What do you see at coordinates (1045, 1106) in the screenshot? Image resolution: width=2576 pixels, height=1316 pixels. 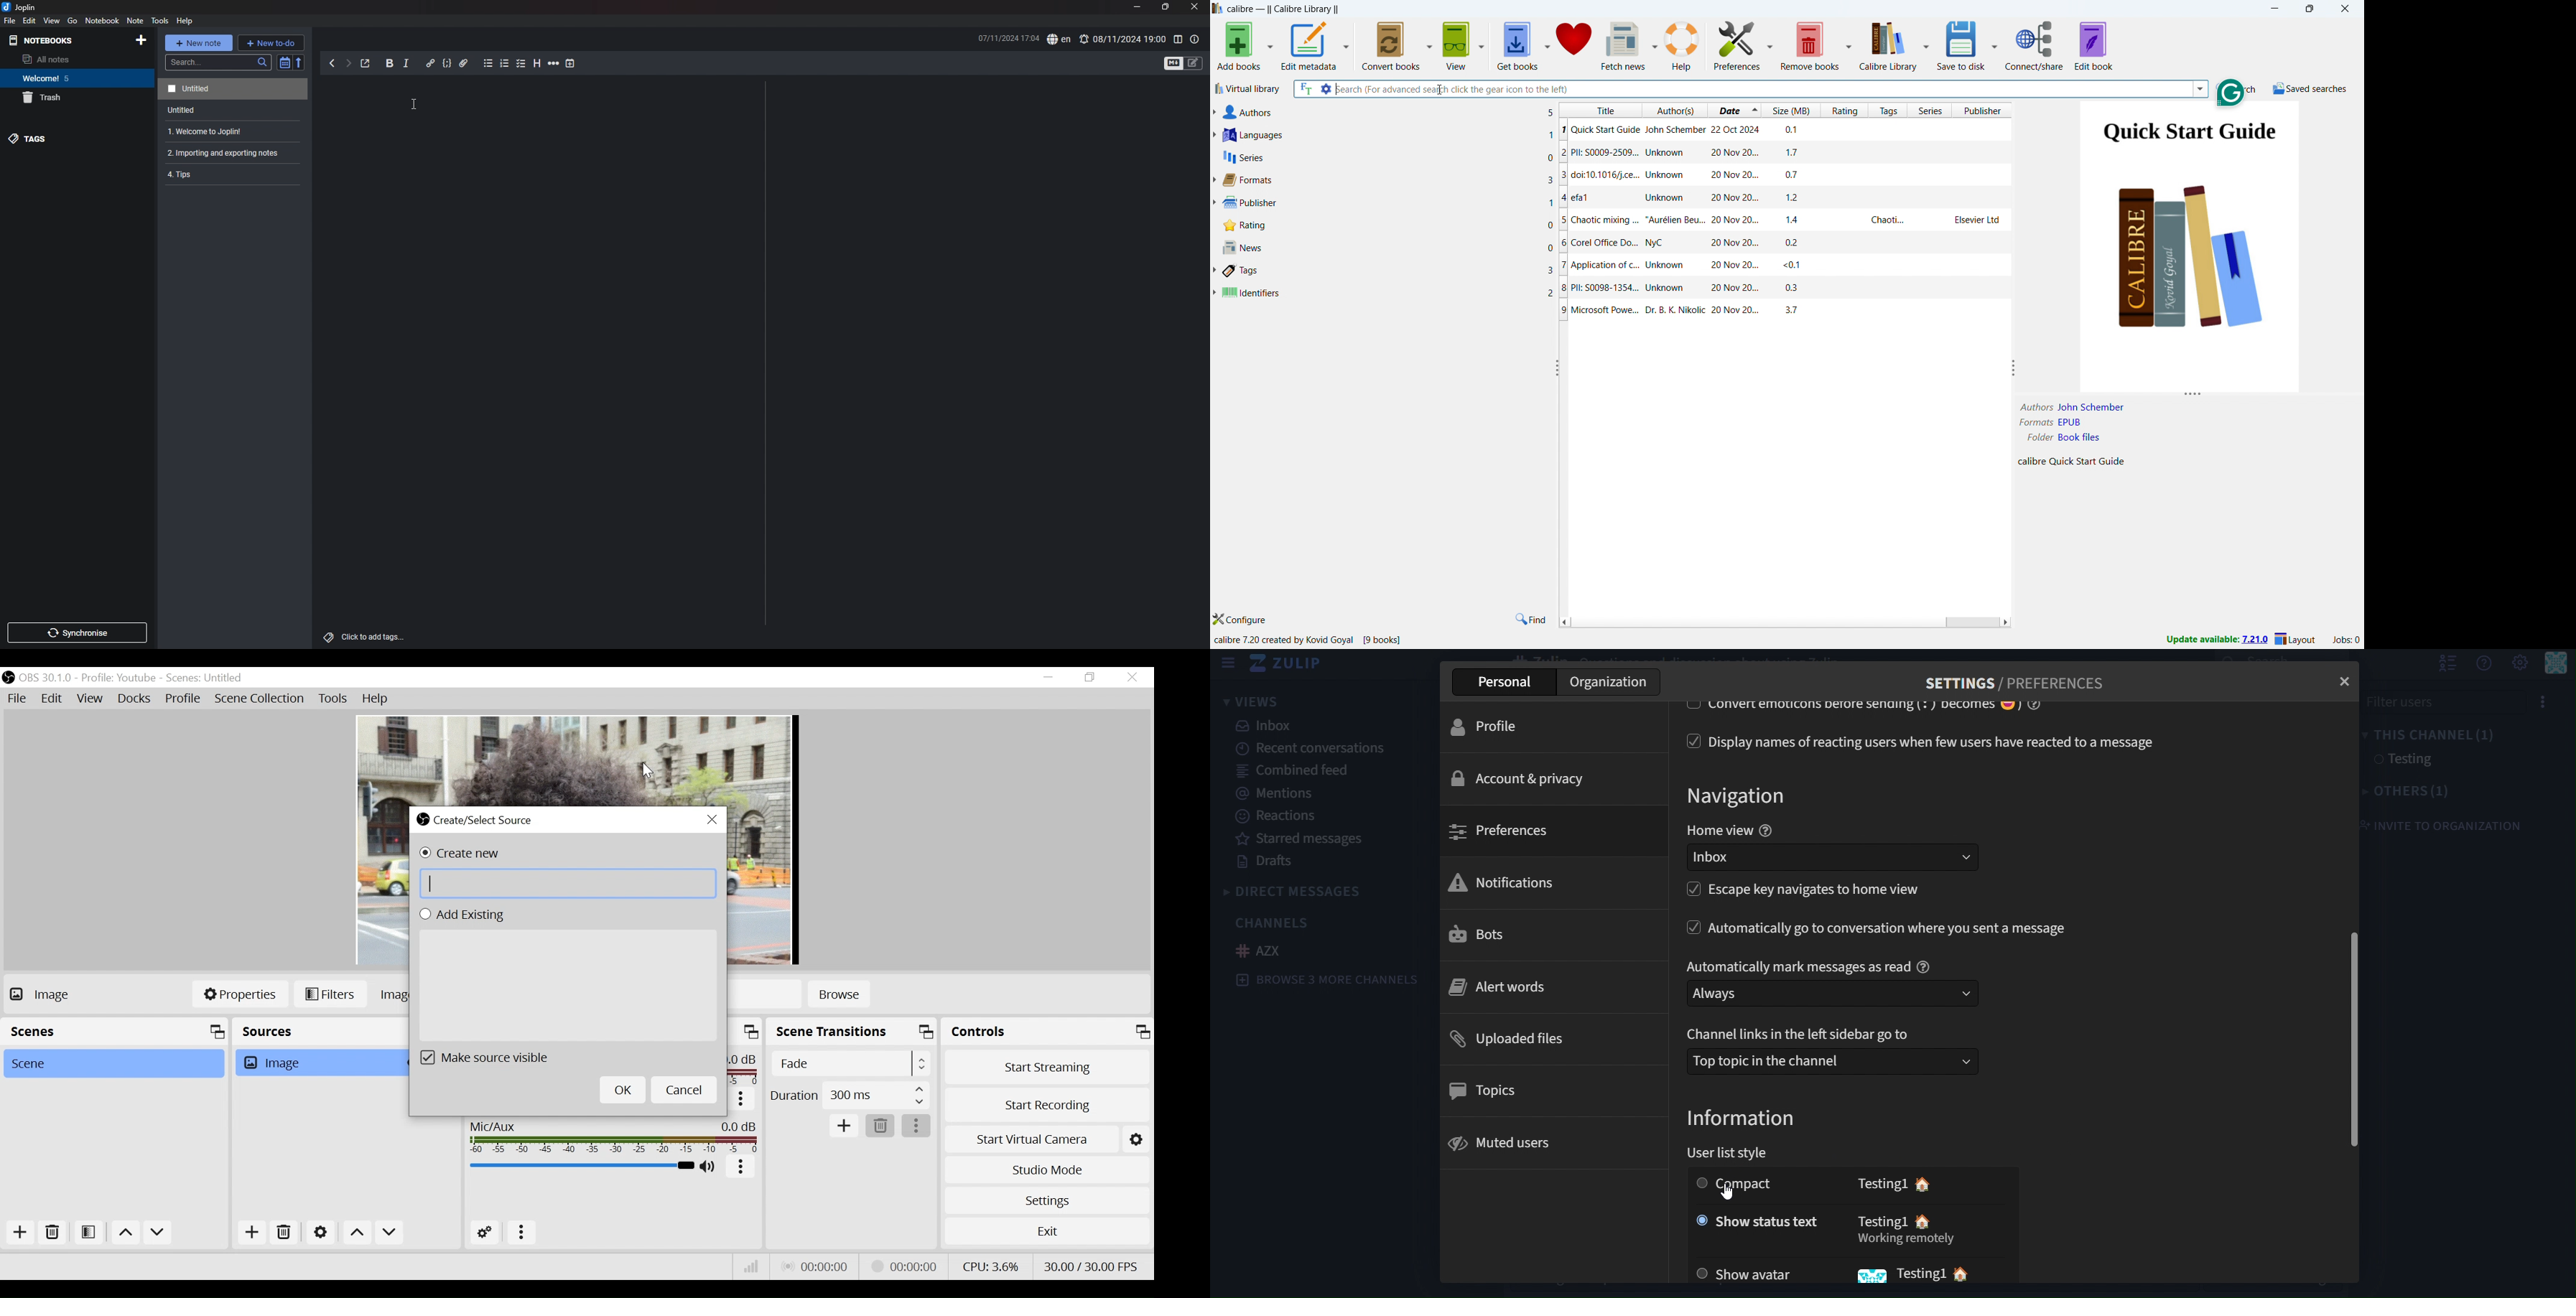 I see `Start Recording` at bounding box center [1045, 1106].